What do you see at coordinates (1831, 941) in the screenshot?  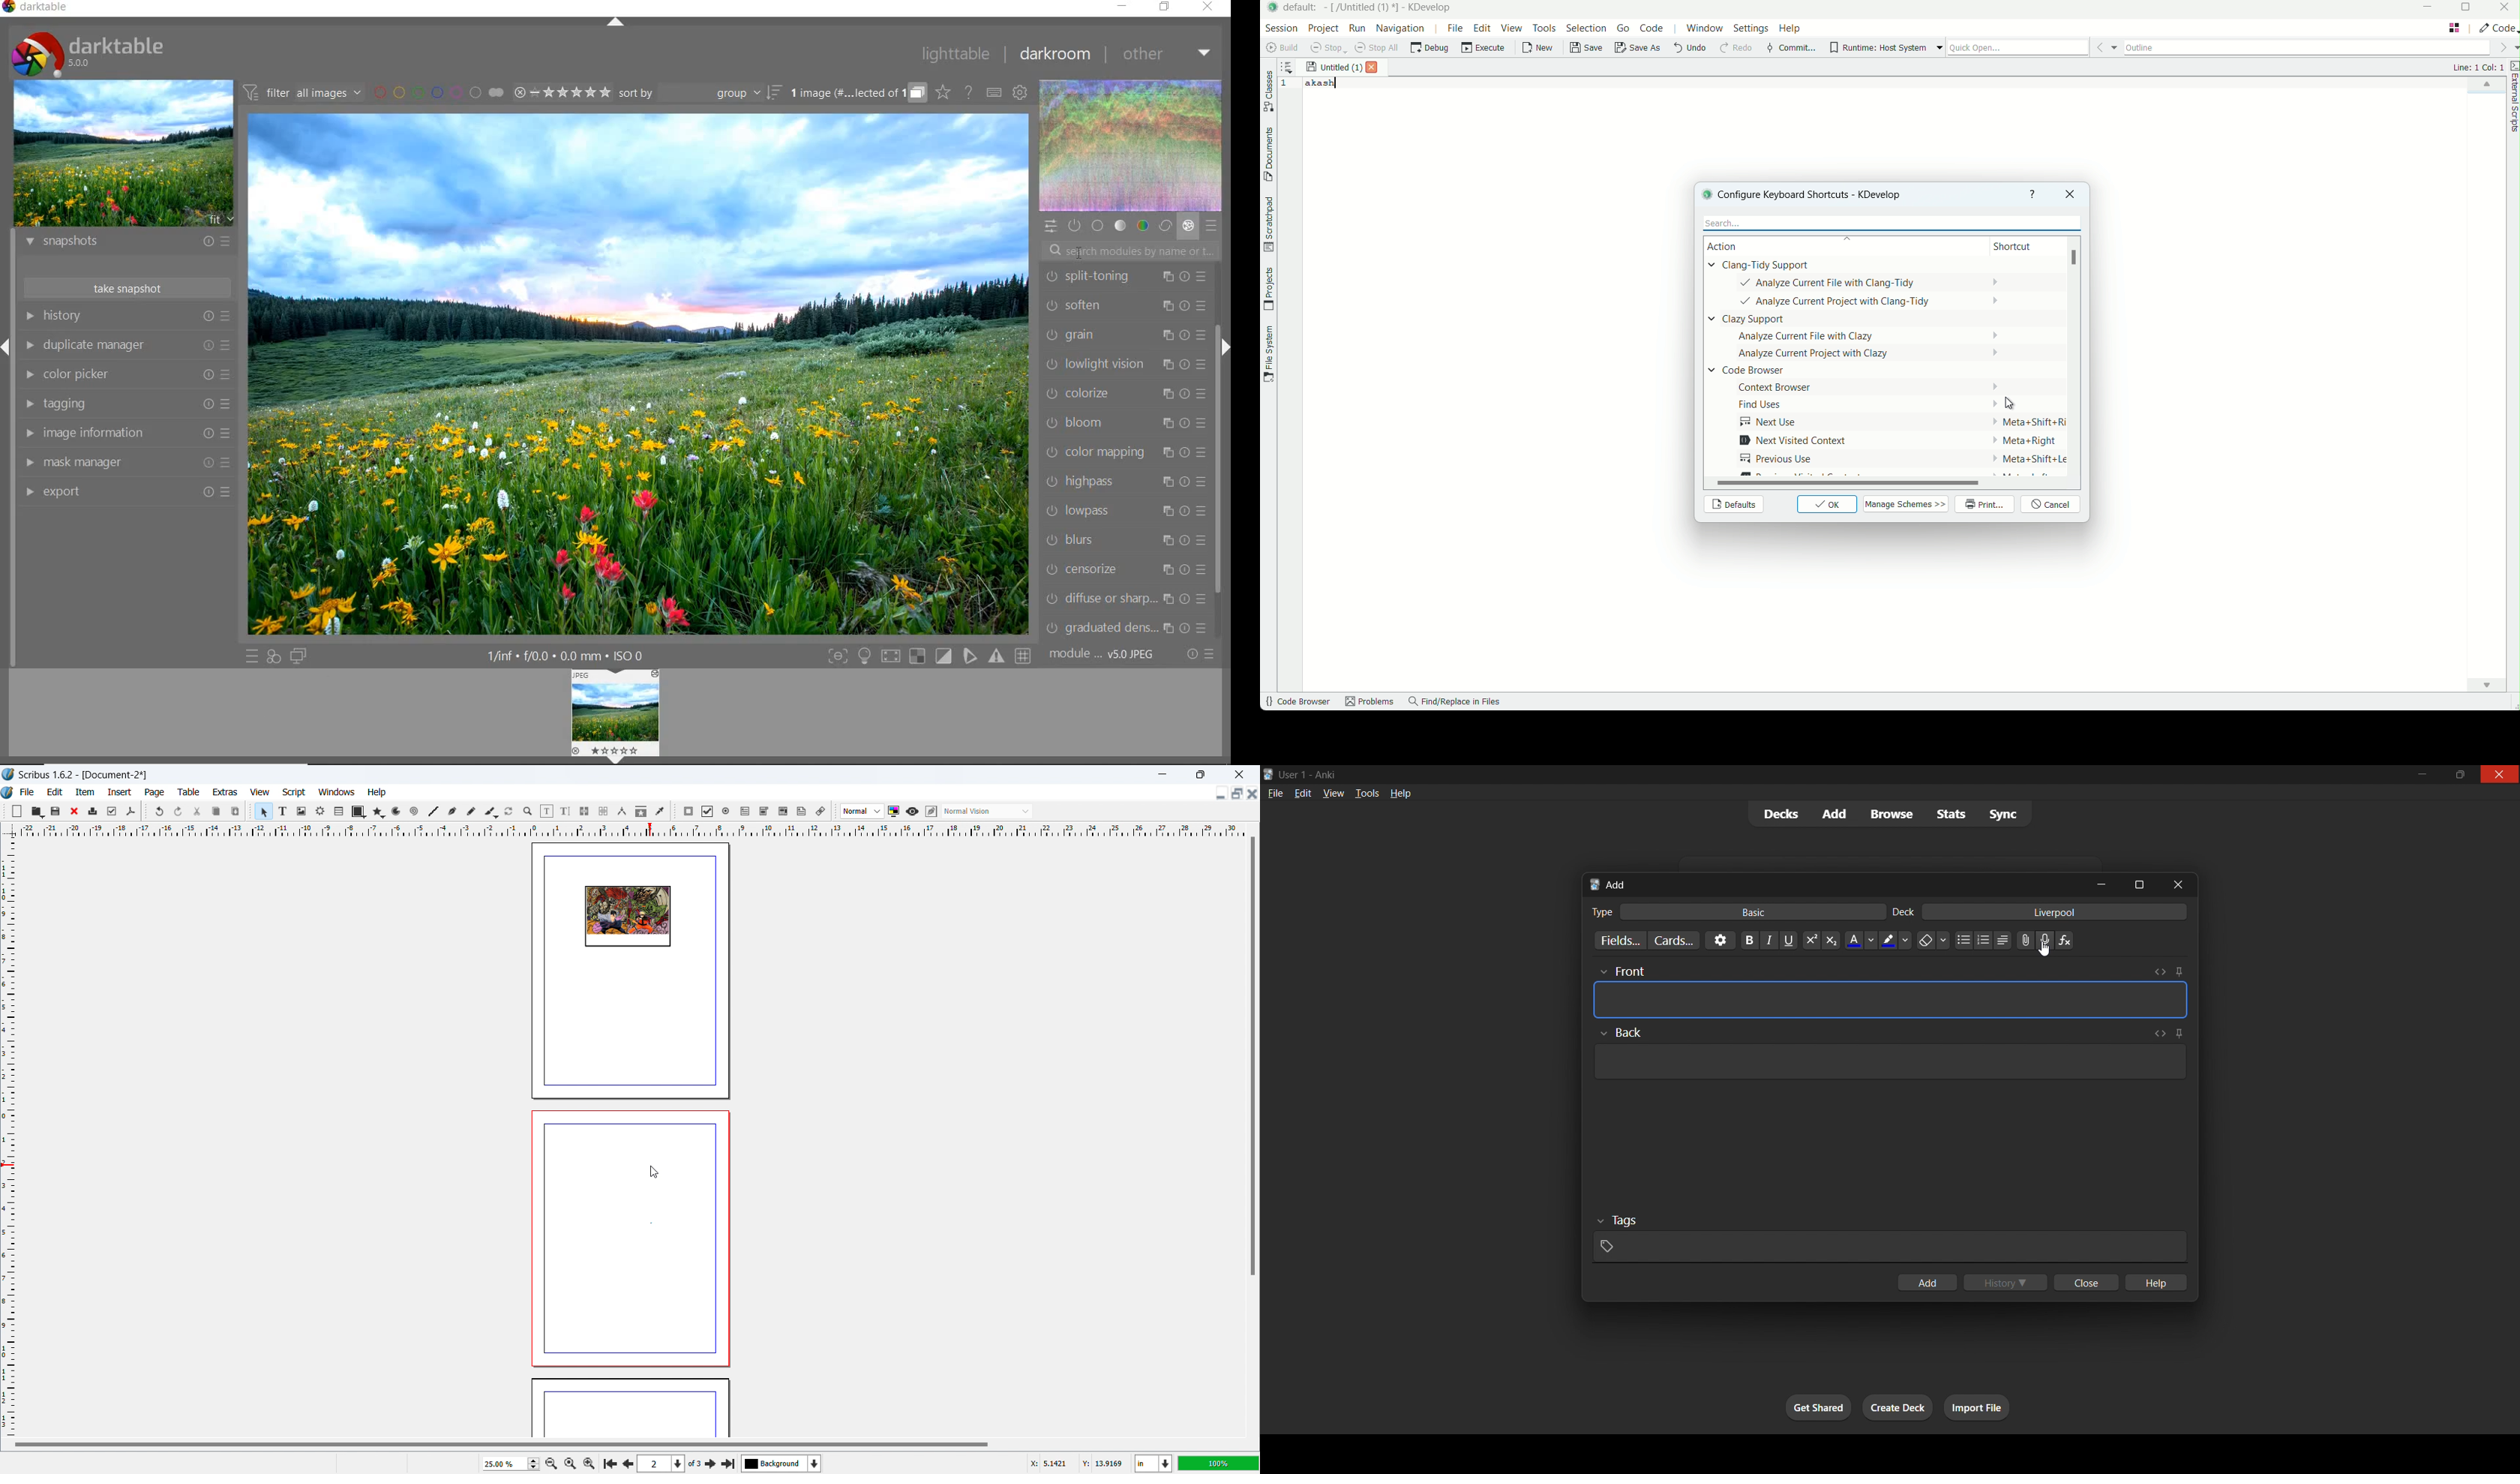 I see `subscript` at bounding box center [1831, 941].